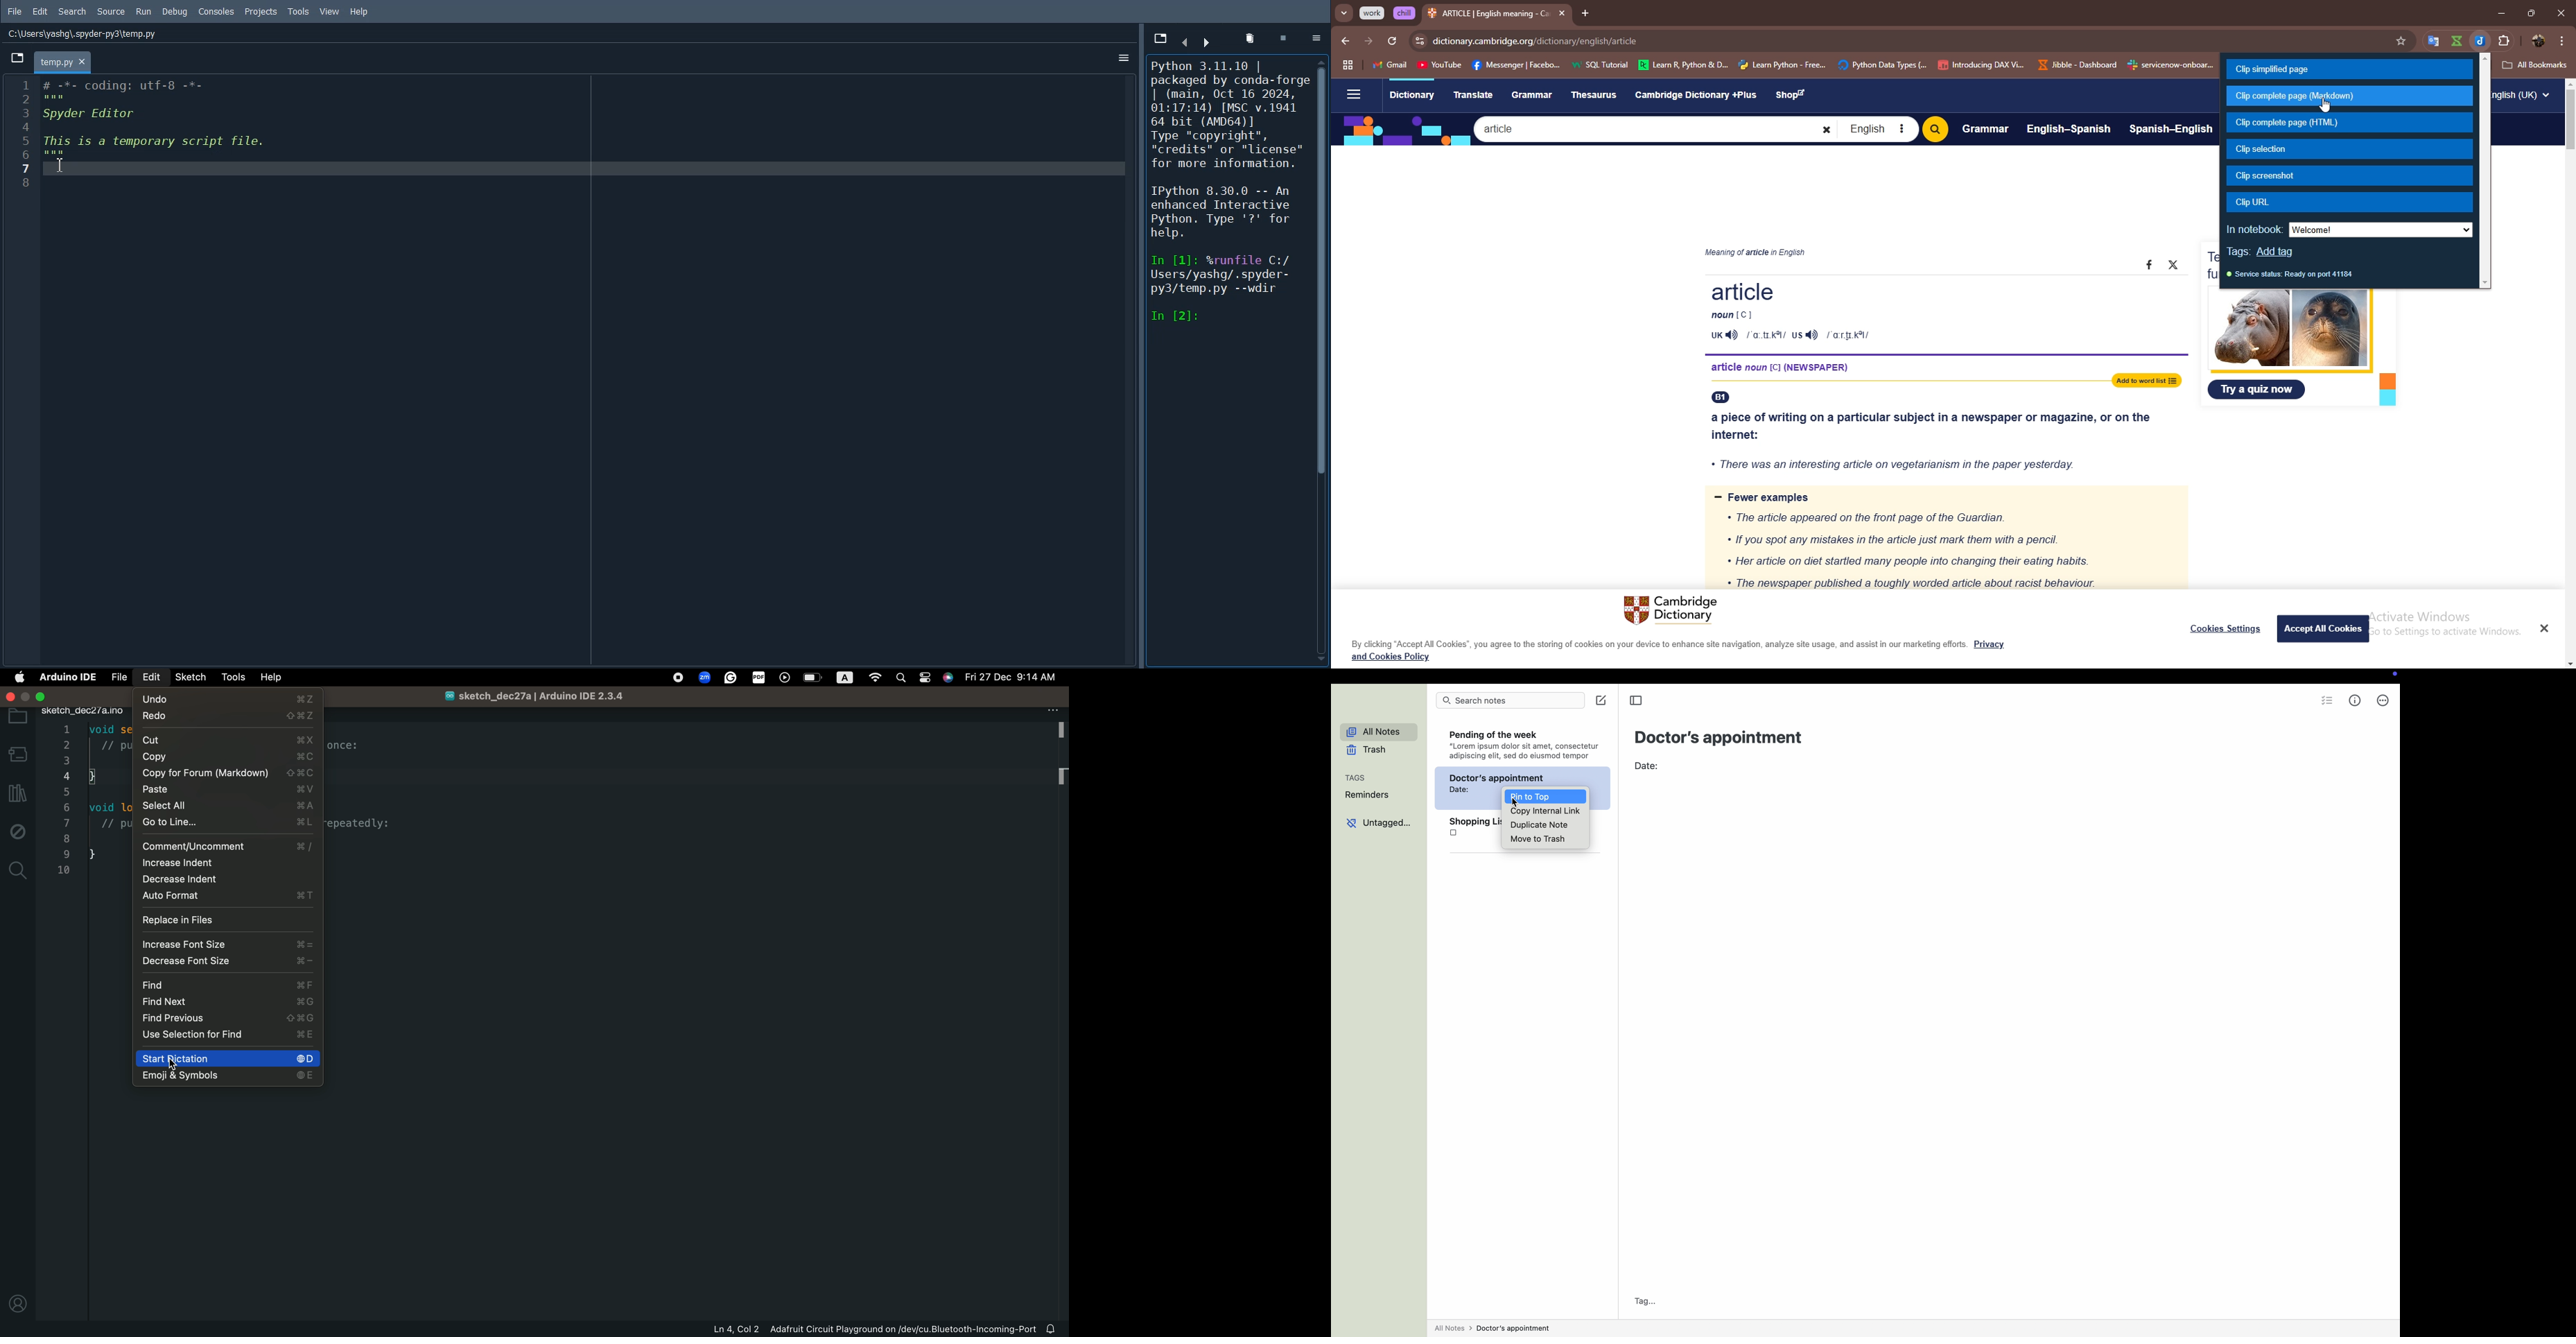  Describe the element at coordinates (2482, 40) in the screenshot. I see `joplin` at that location.